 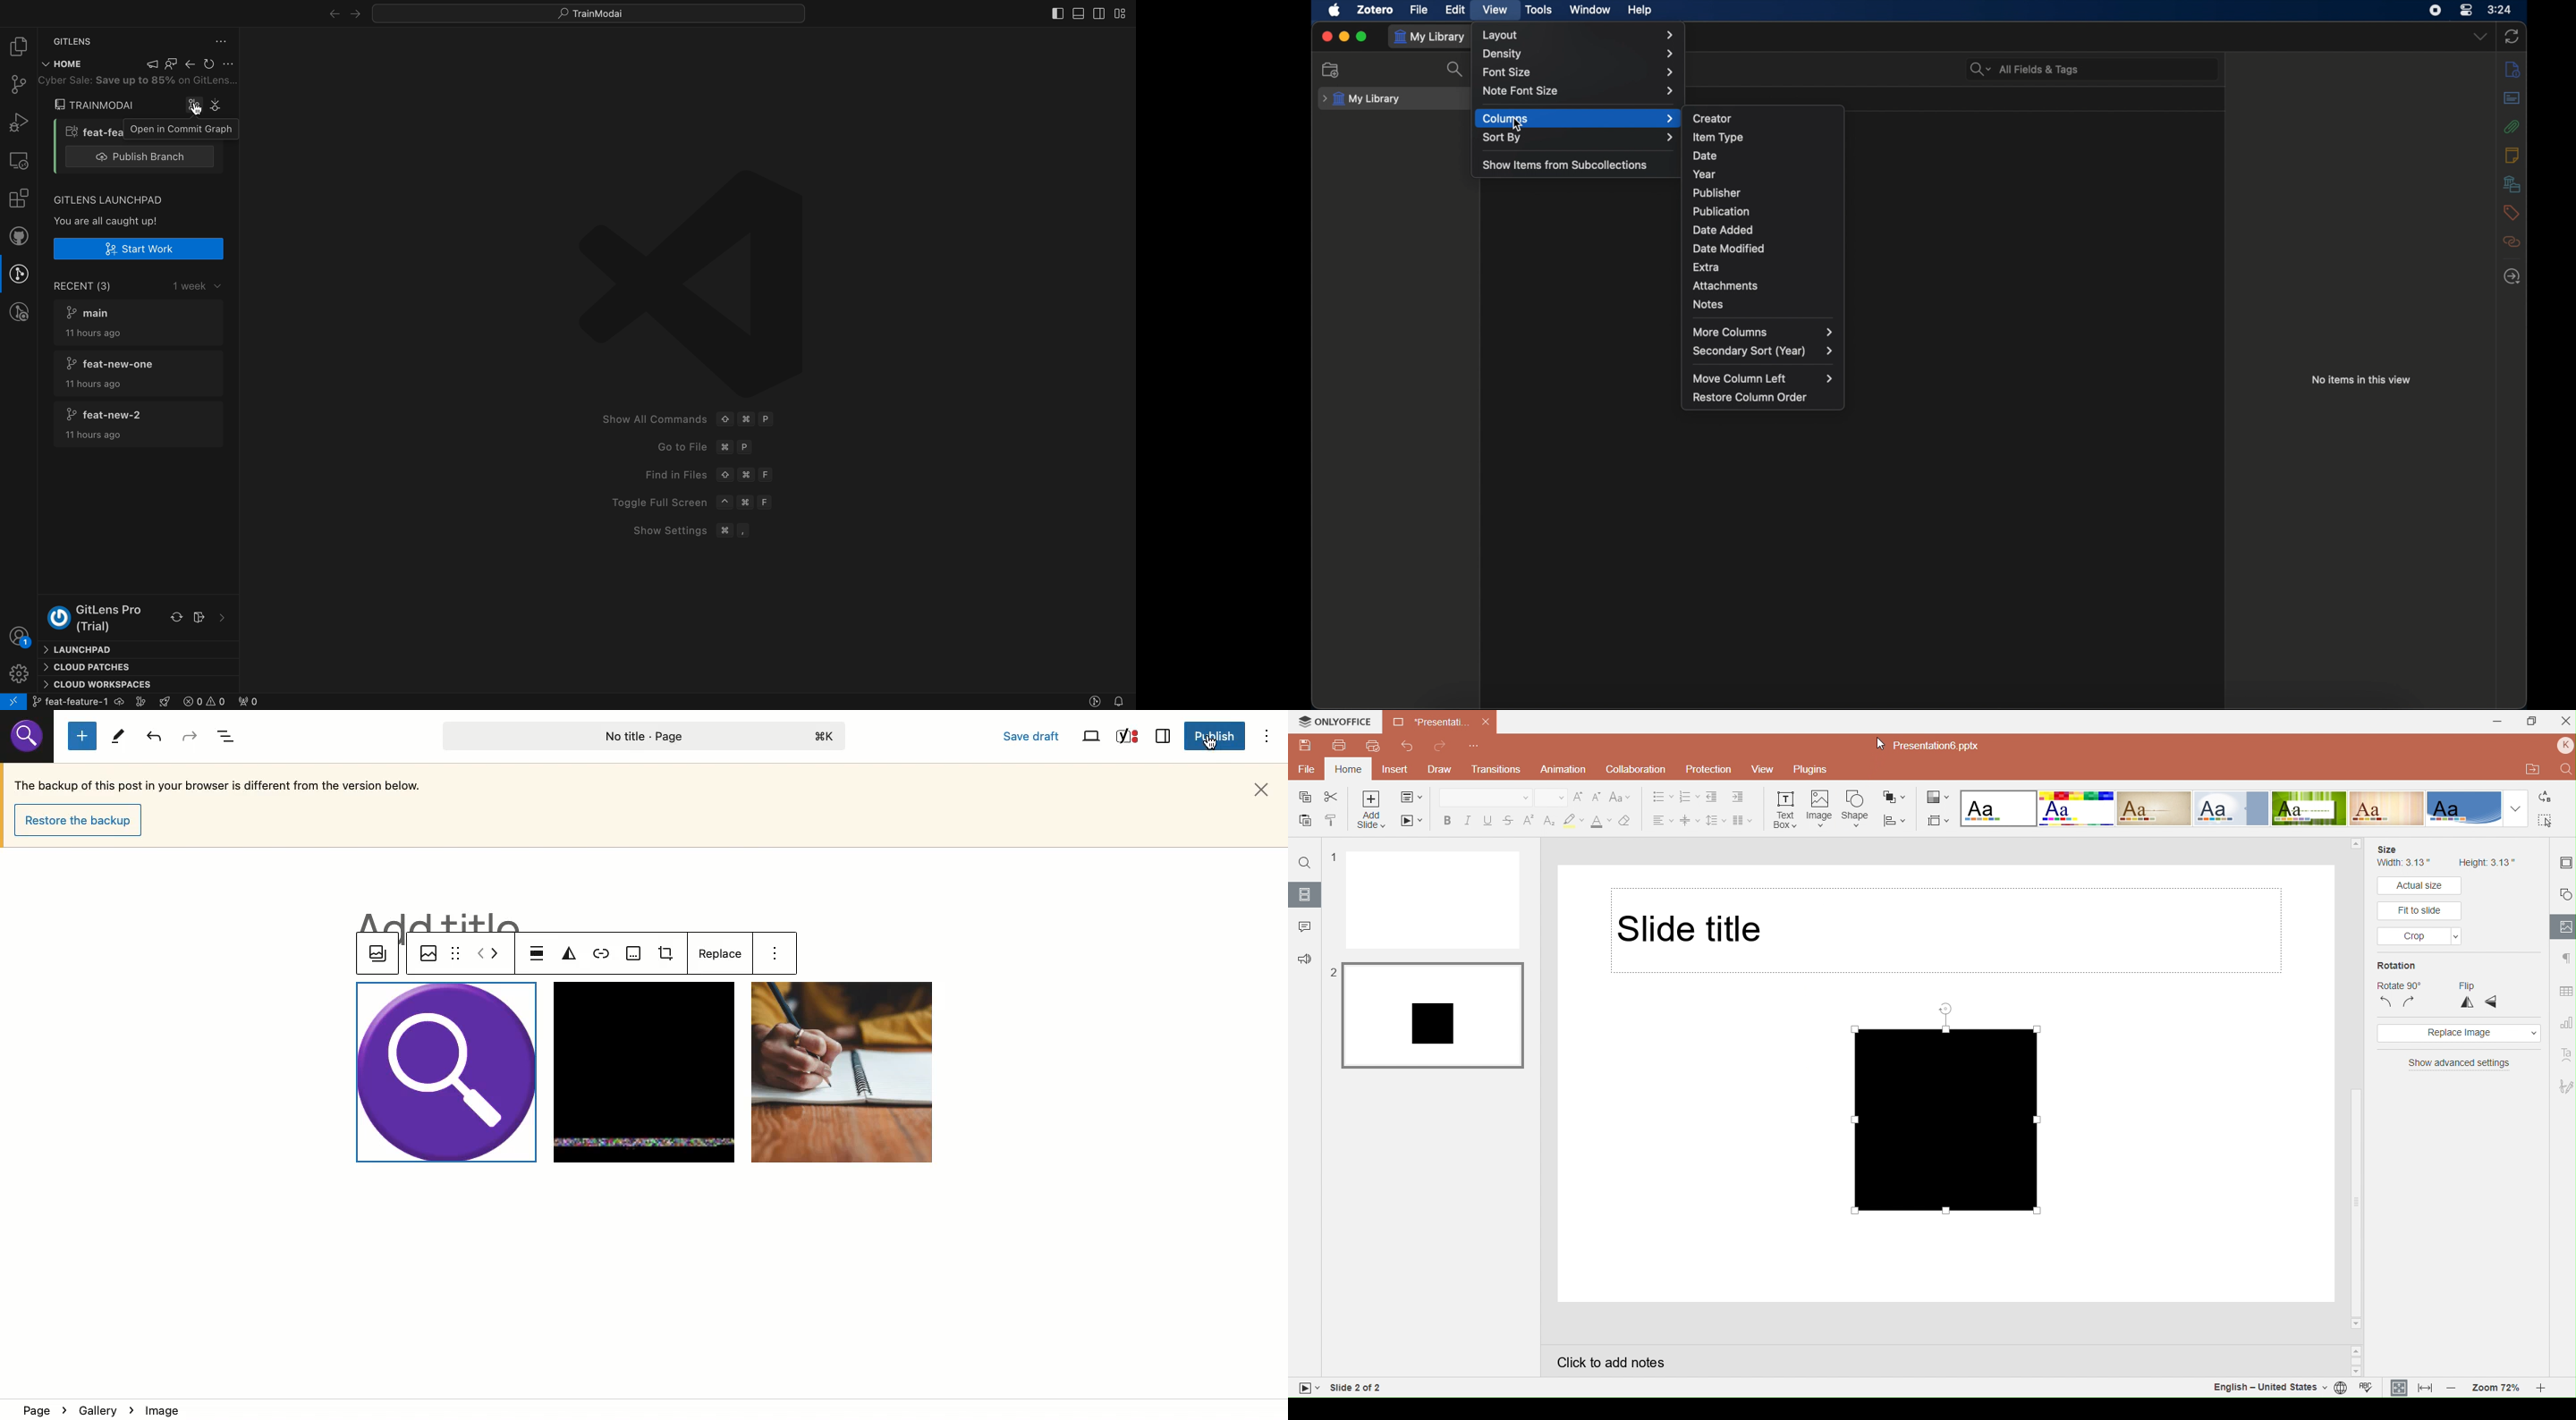 What do you see at coordinates (1418, 9) in the screenshot?
I see `file` at bounding box center [1418, 9].